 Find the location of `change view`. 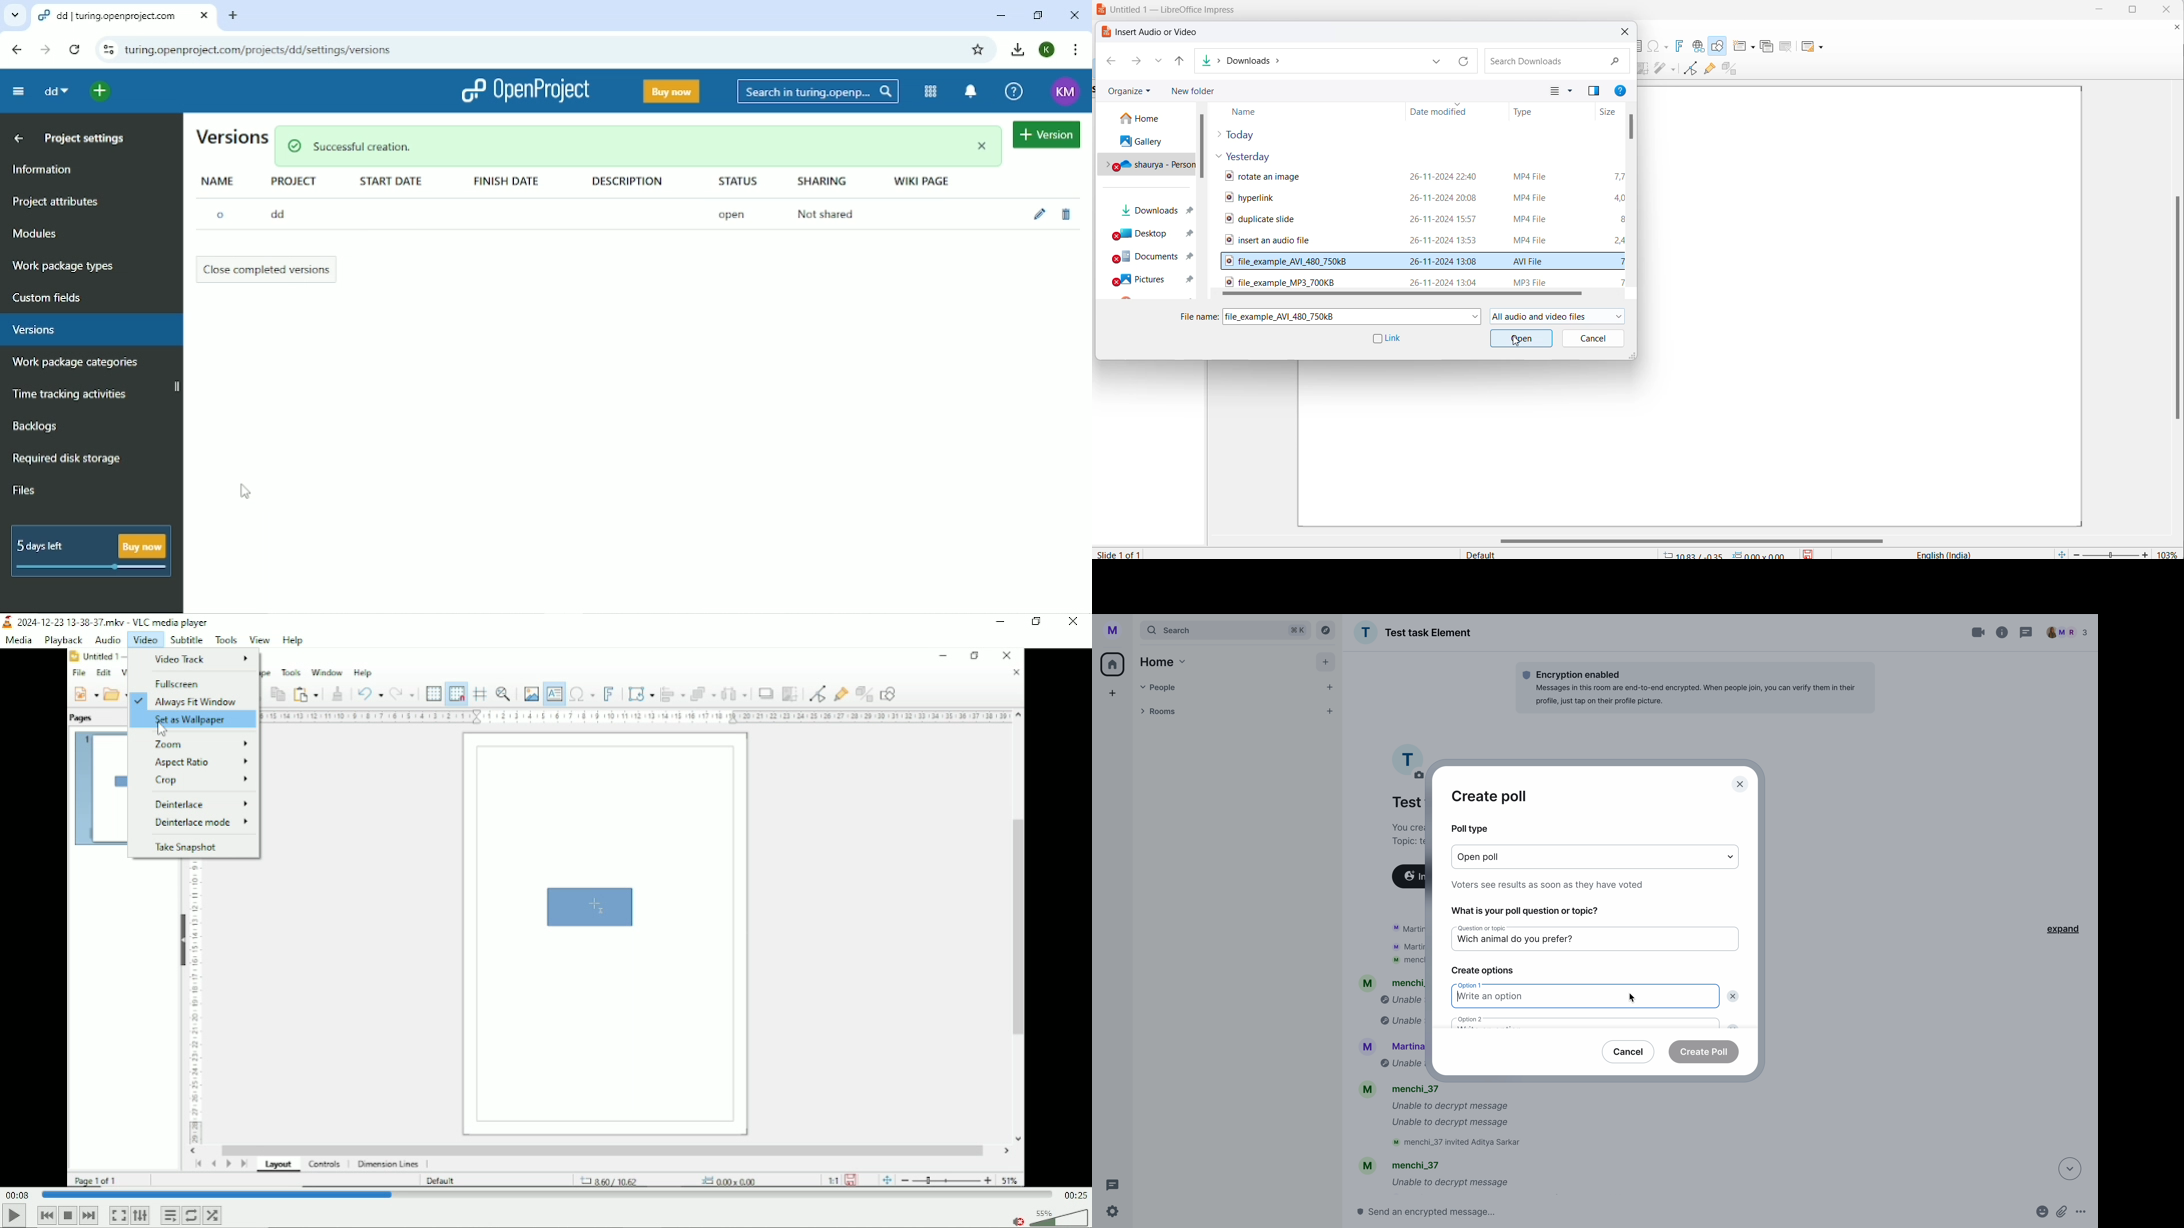

change view is located at coordinates (1553, 93).